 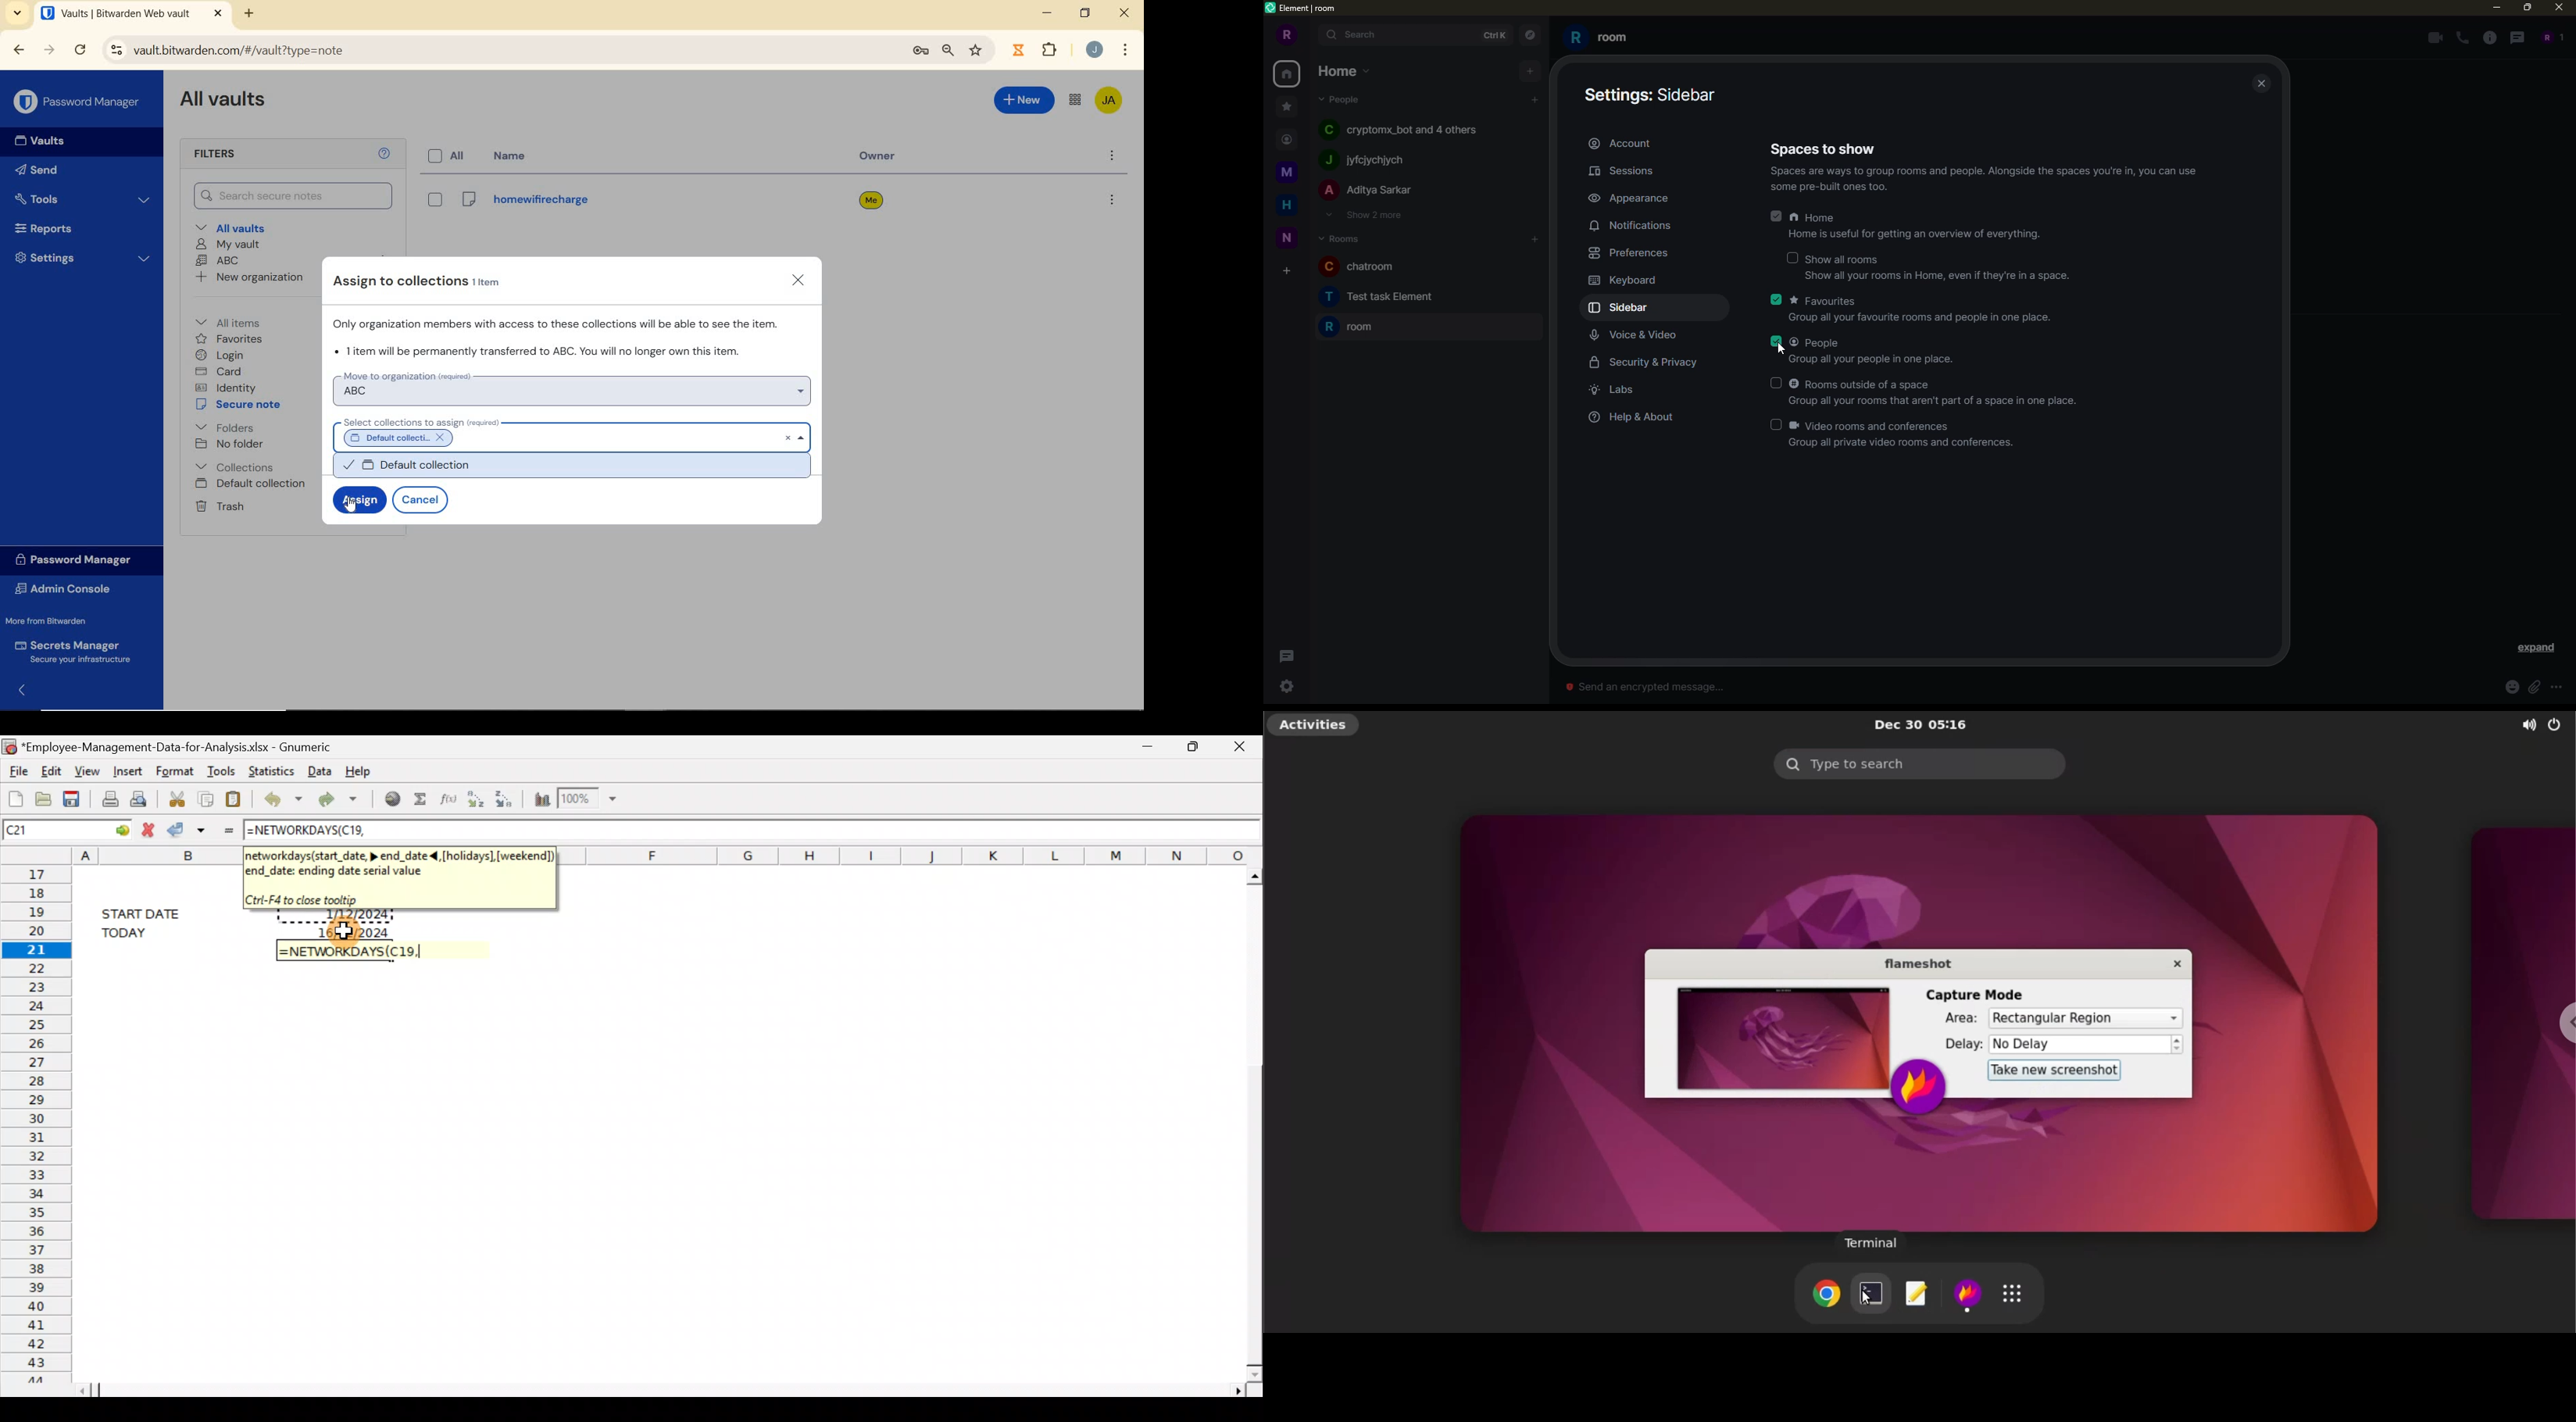 I want to click on Plugins, so click(x=1052, y=48).